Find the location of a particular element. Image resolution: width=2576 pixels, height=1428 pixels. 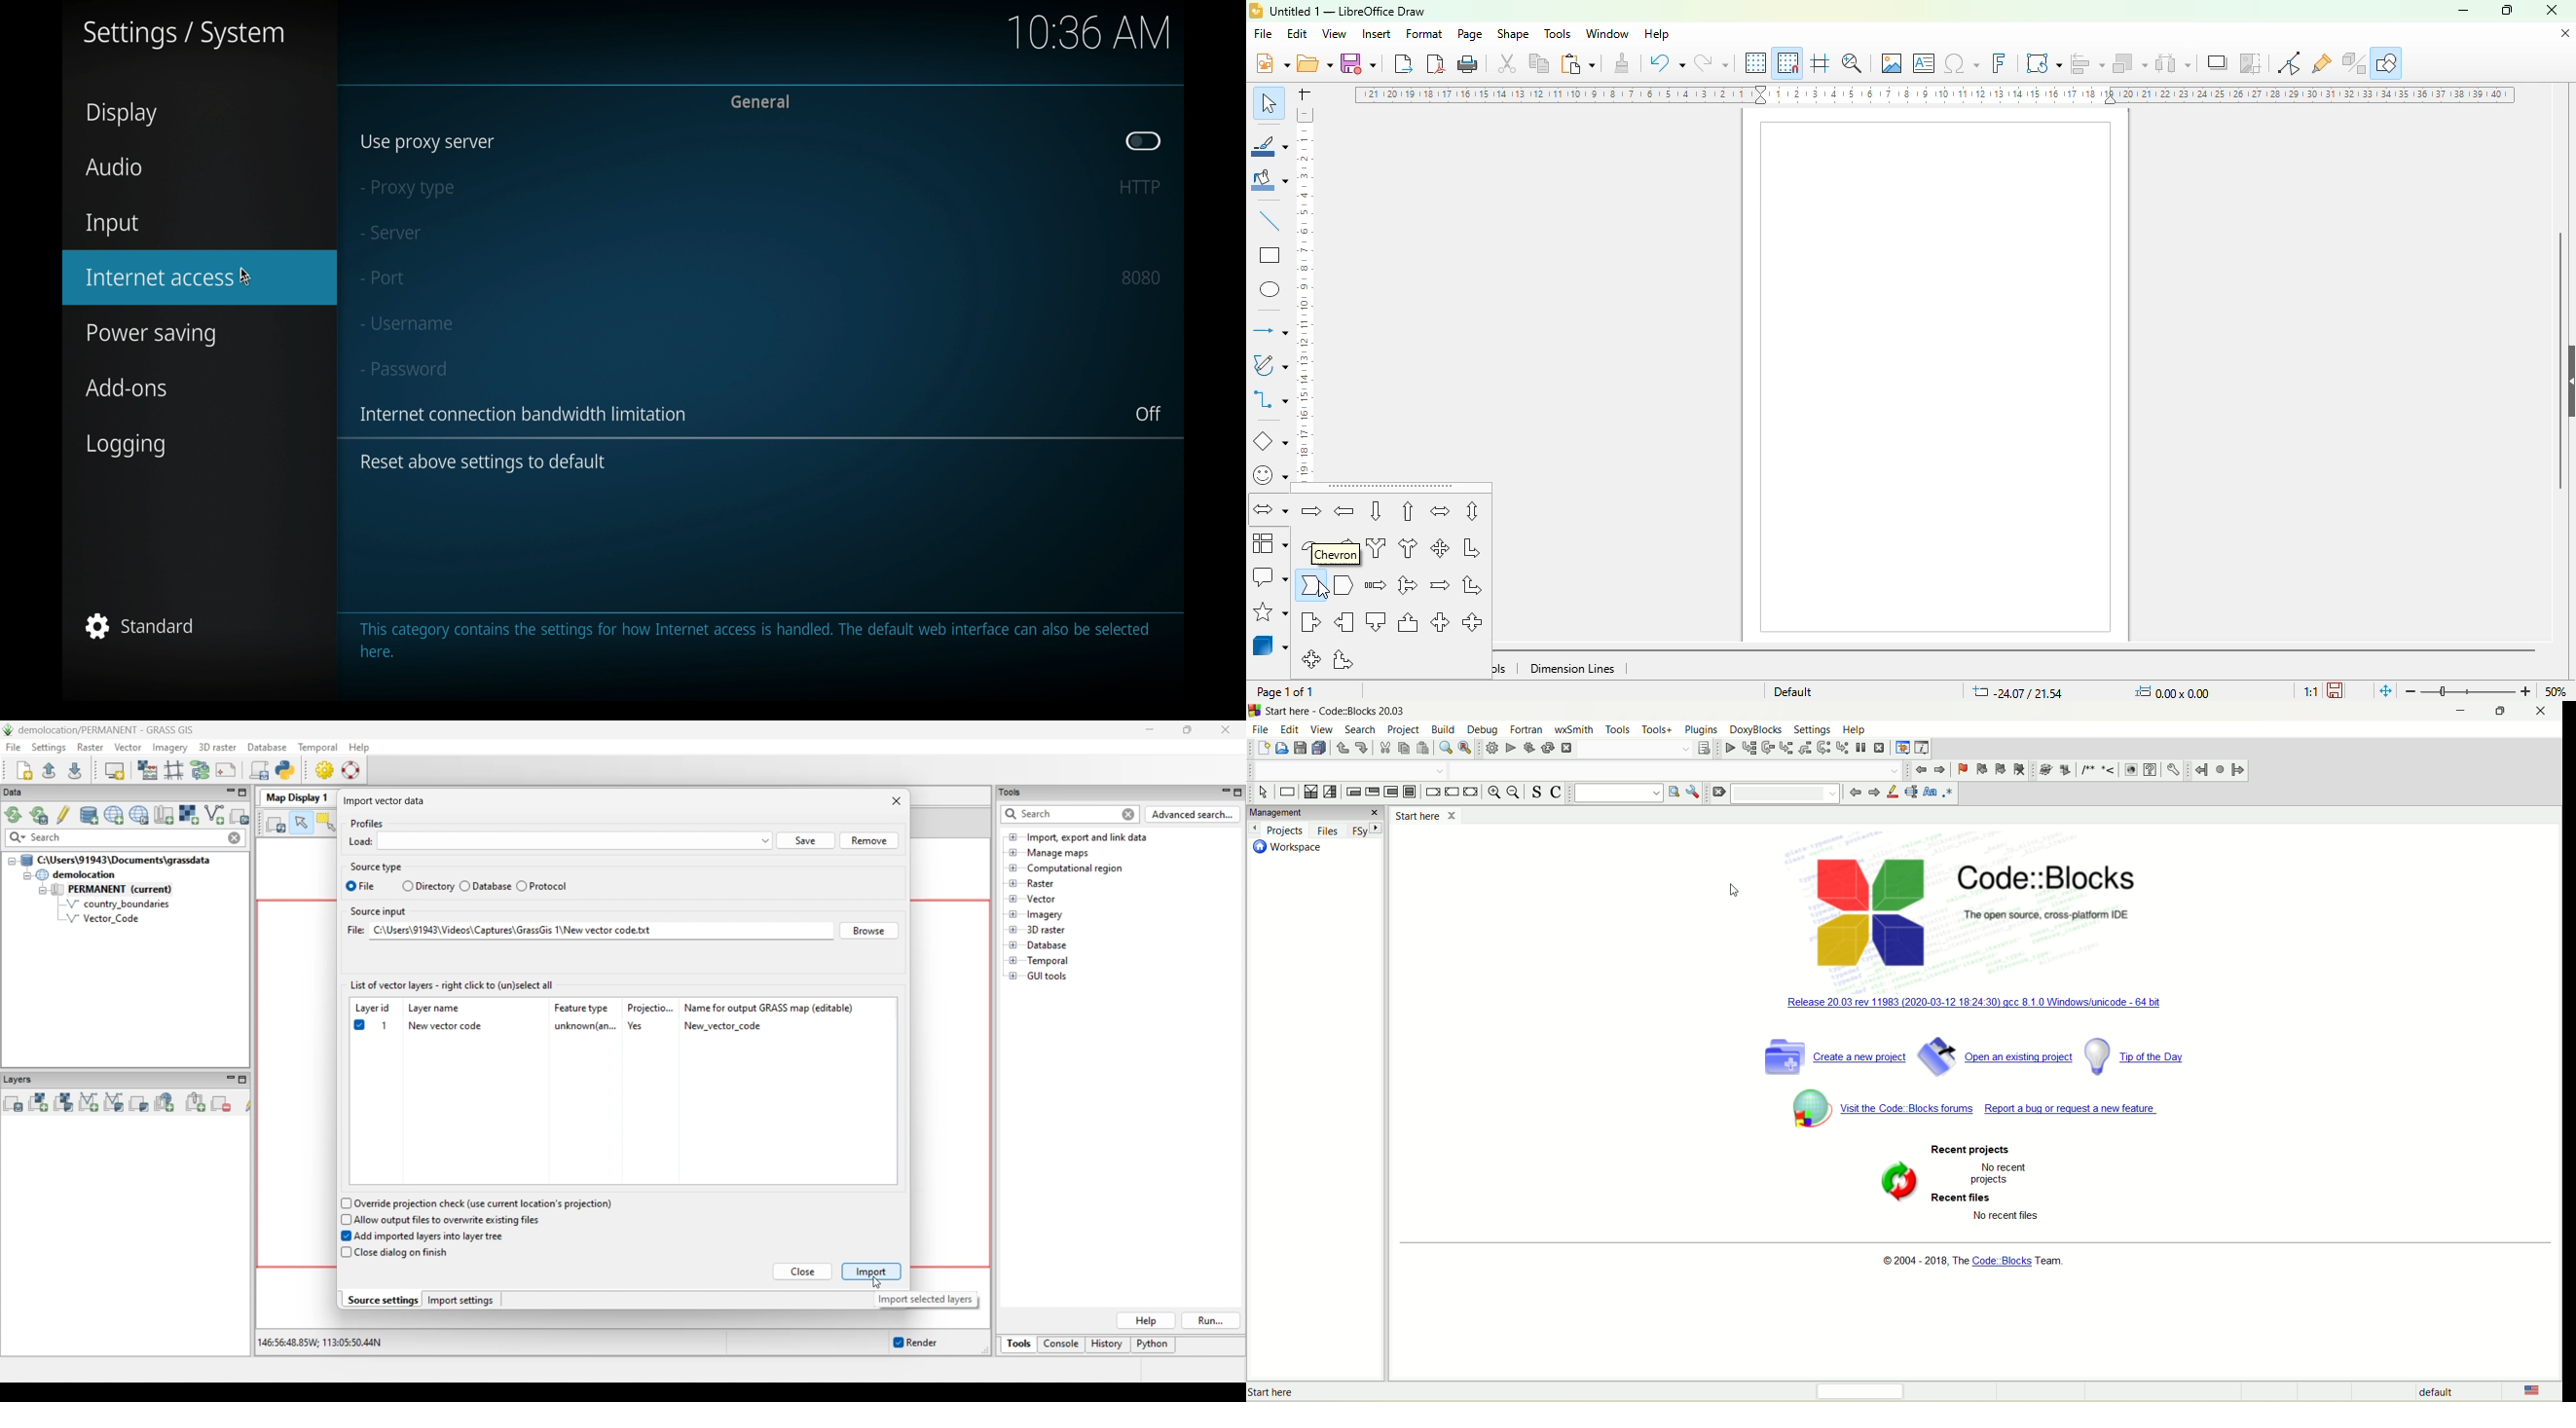

8080 is located at coordinates (1142, 277).